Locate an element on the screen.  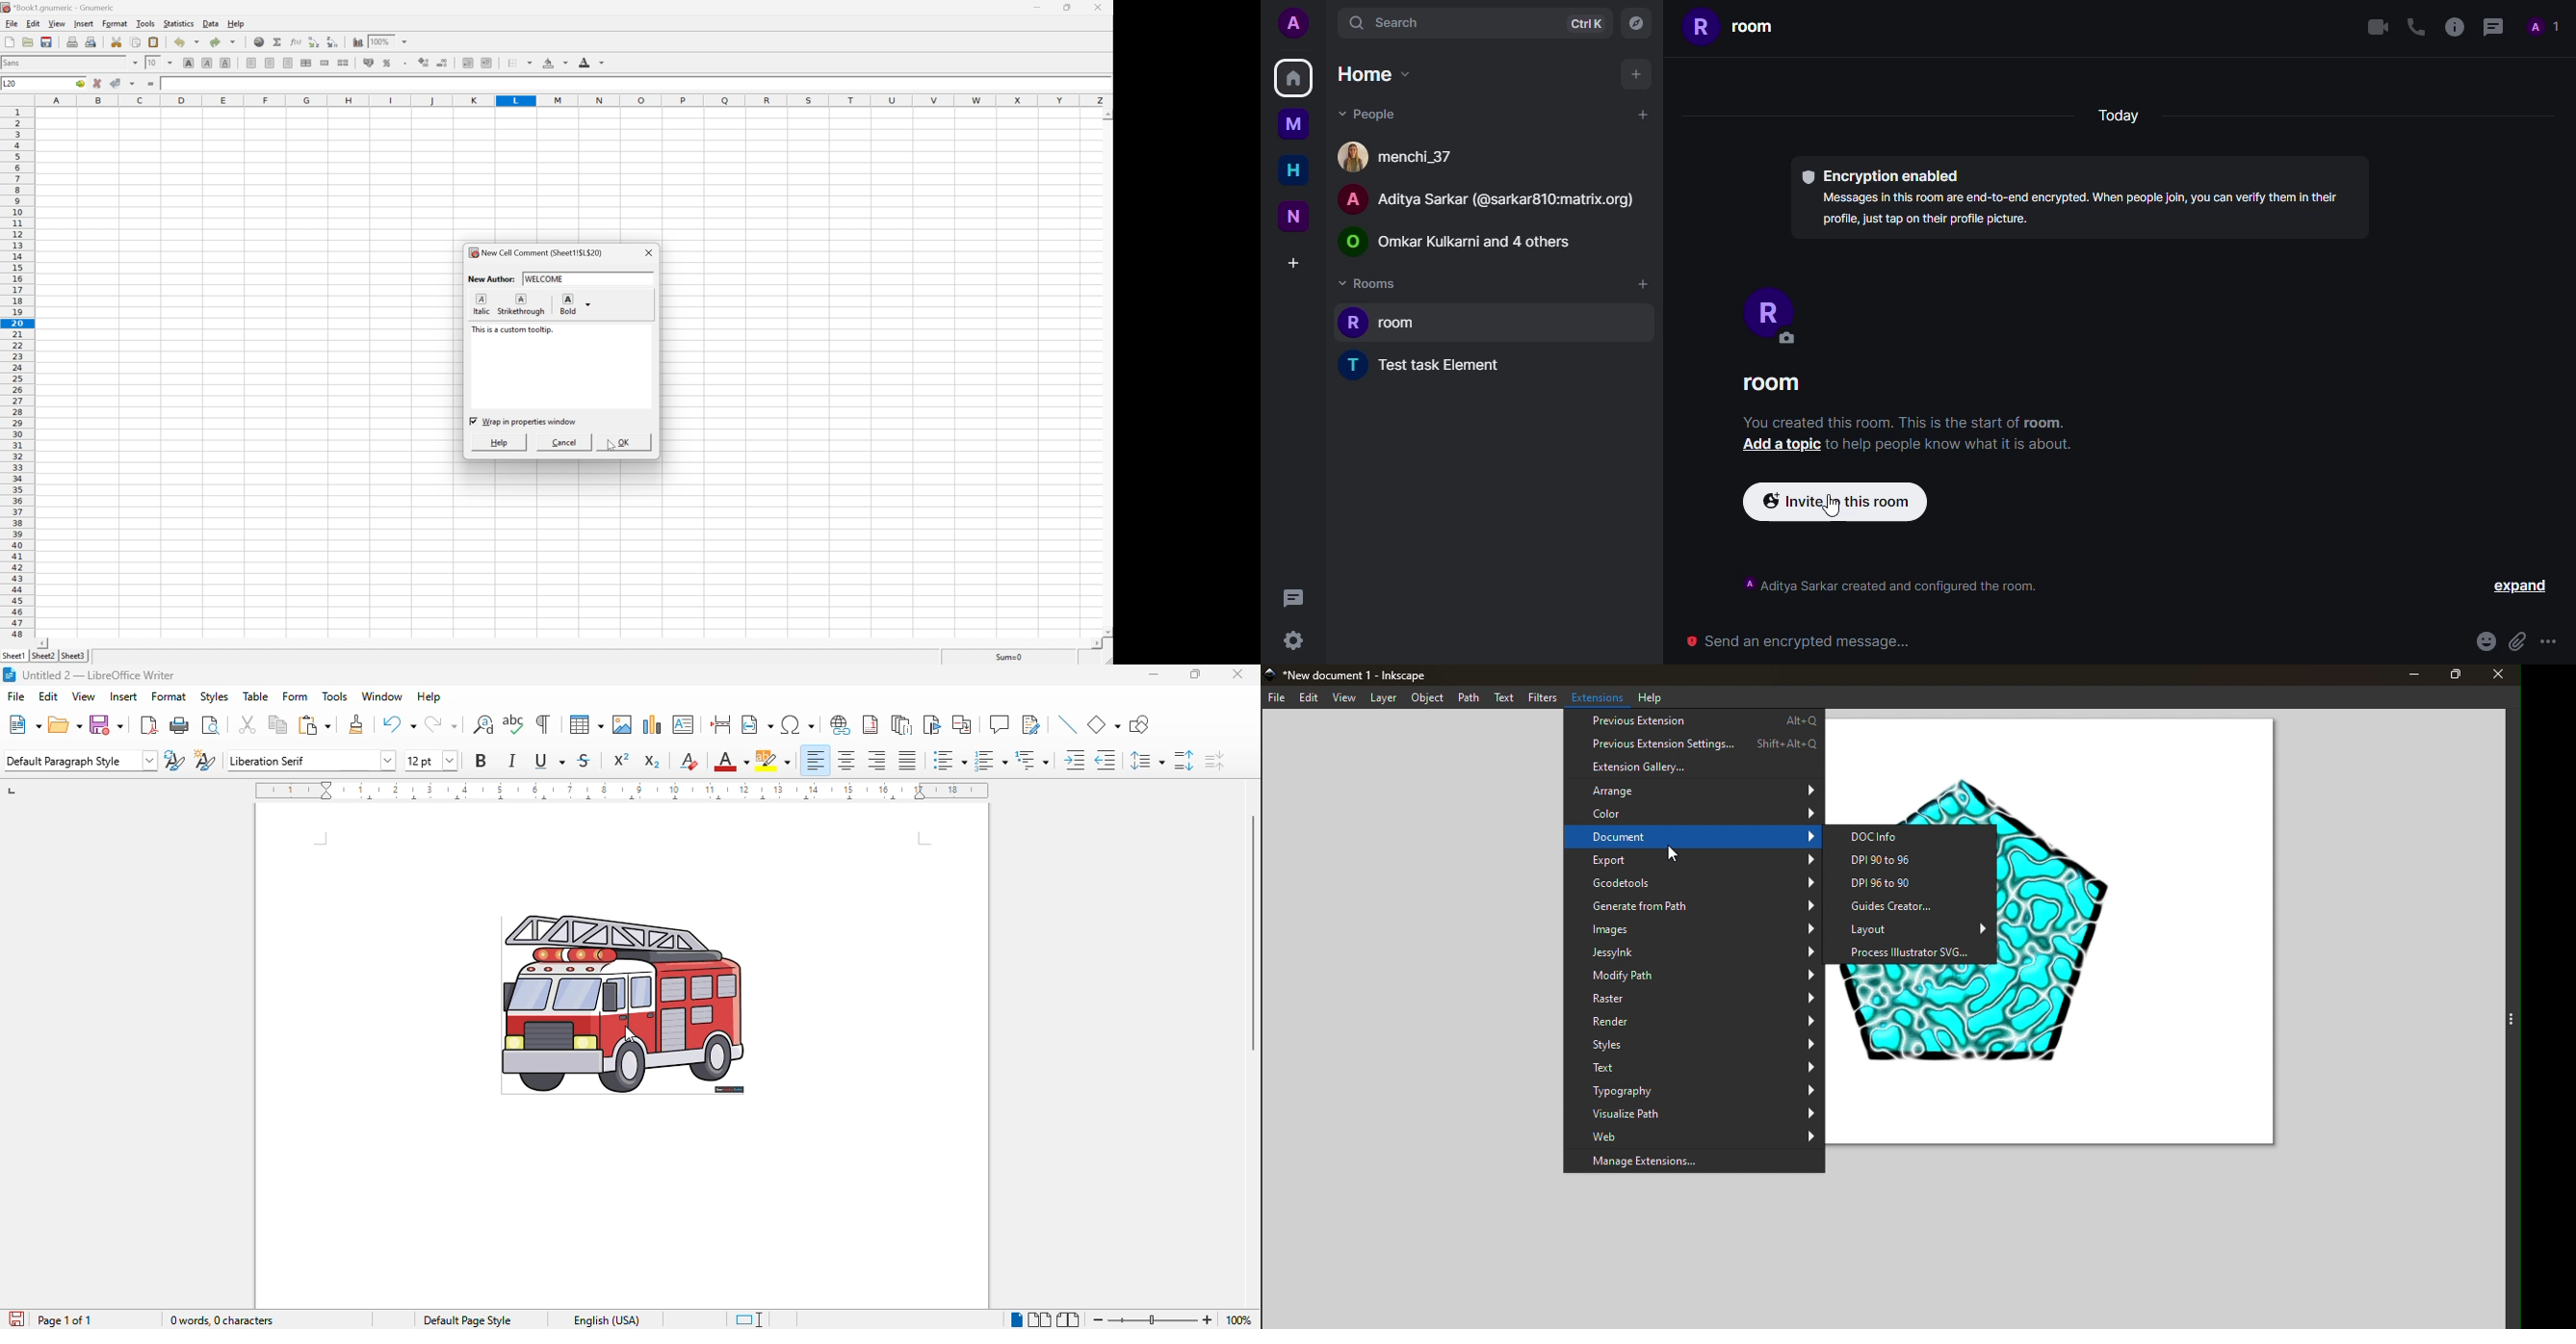
insert text box is located at coordinates (684, 724).